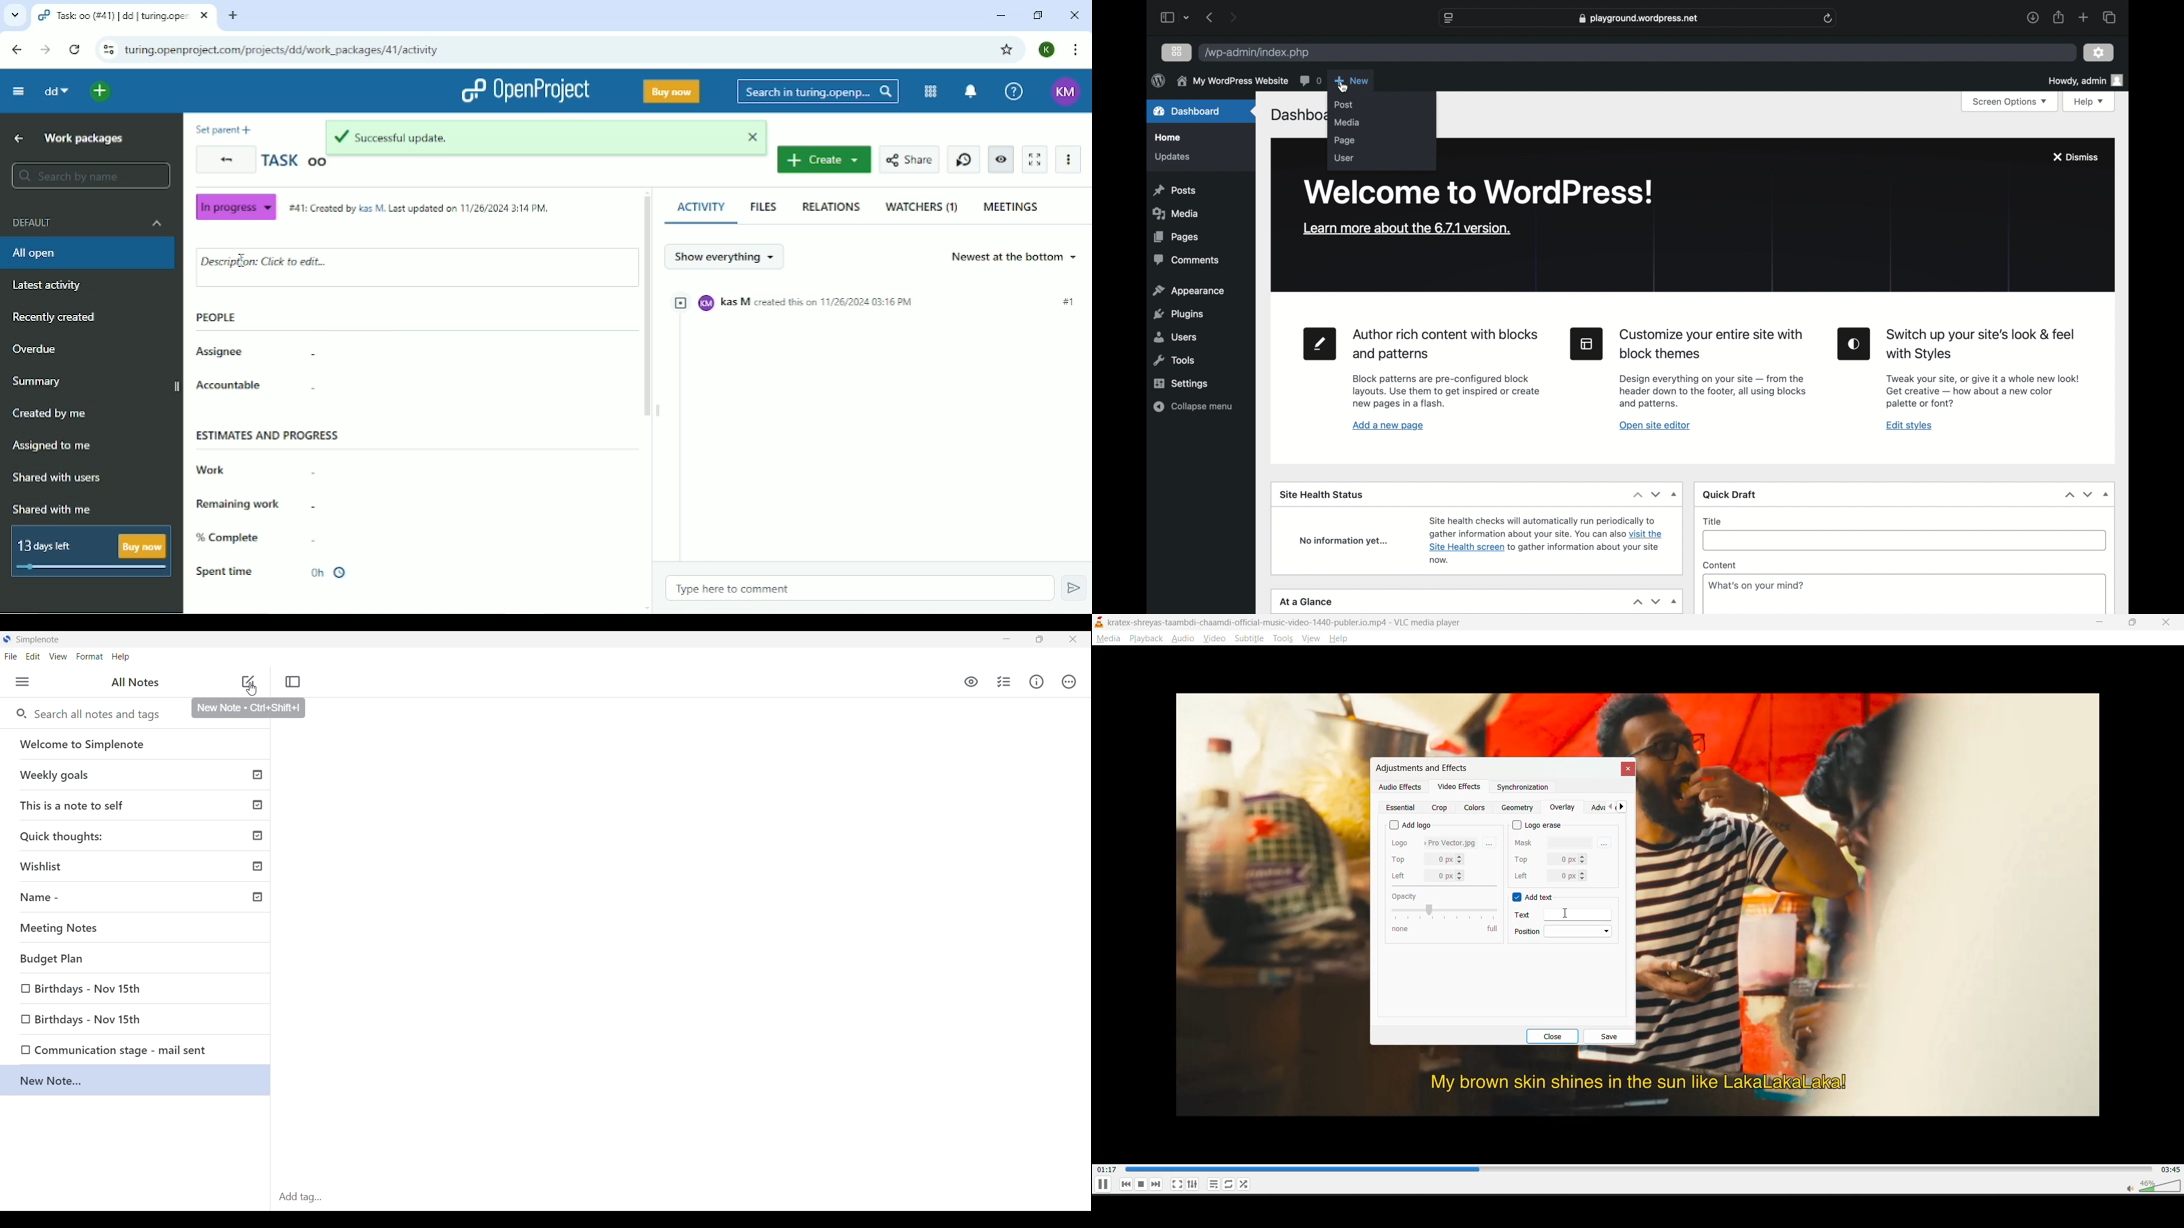 This screenshot has height=1232, width=2184. I want to click on stepper buttons, so click(1646, 495).